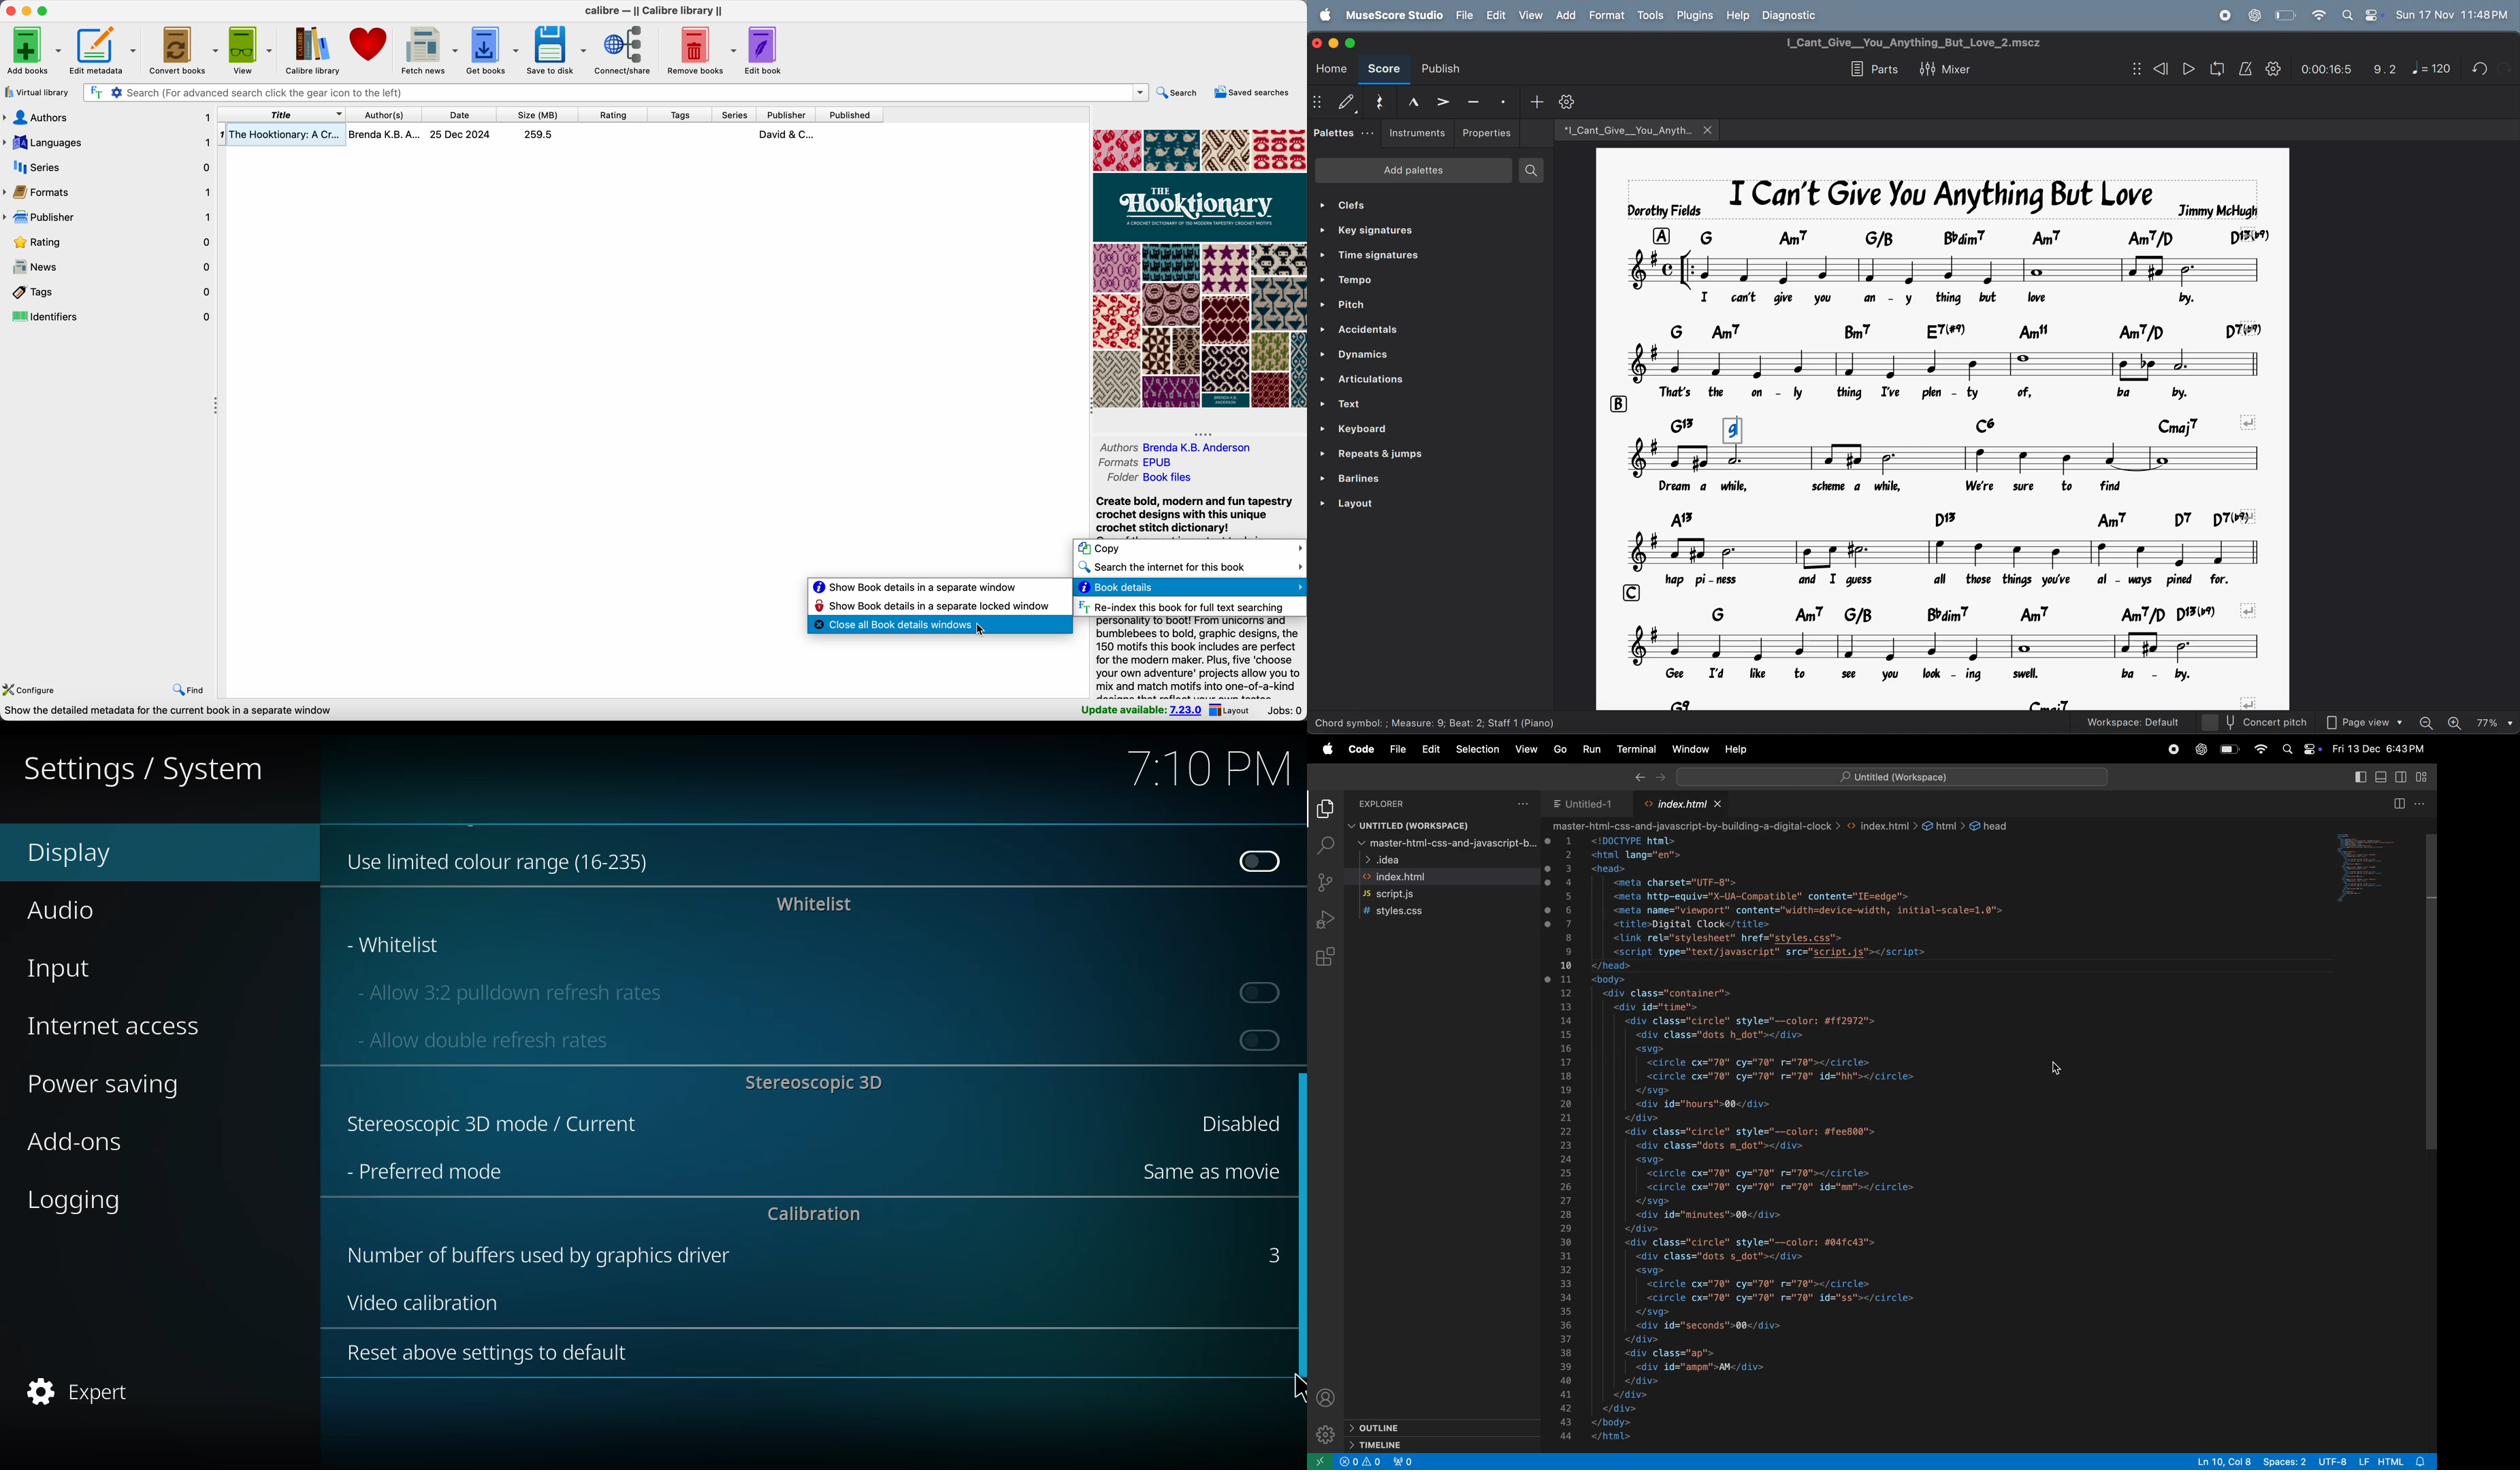 The width and height of the screenshot is (2520, 1484). Describe the element at coordinates (2477, 69) in the screenshot. I see `undo` at that location.